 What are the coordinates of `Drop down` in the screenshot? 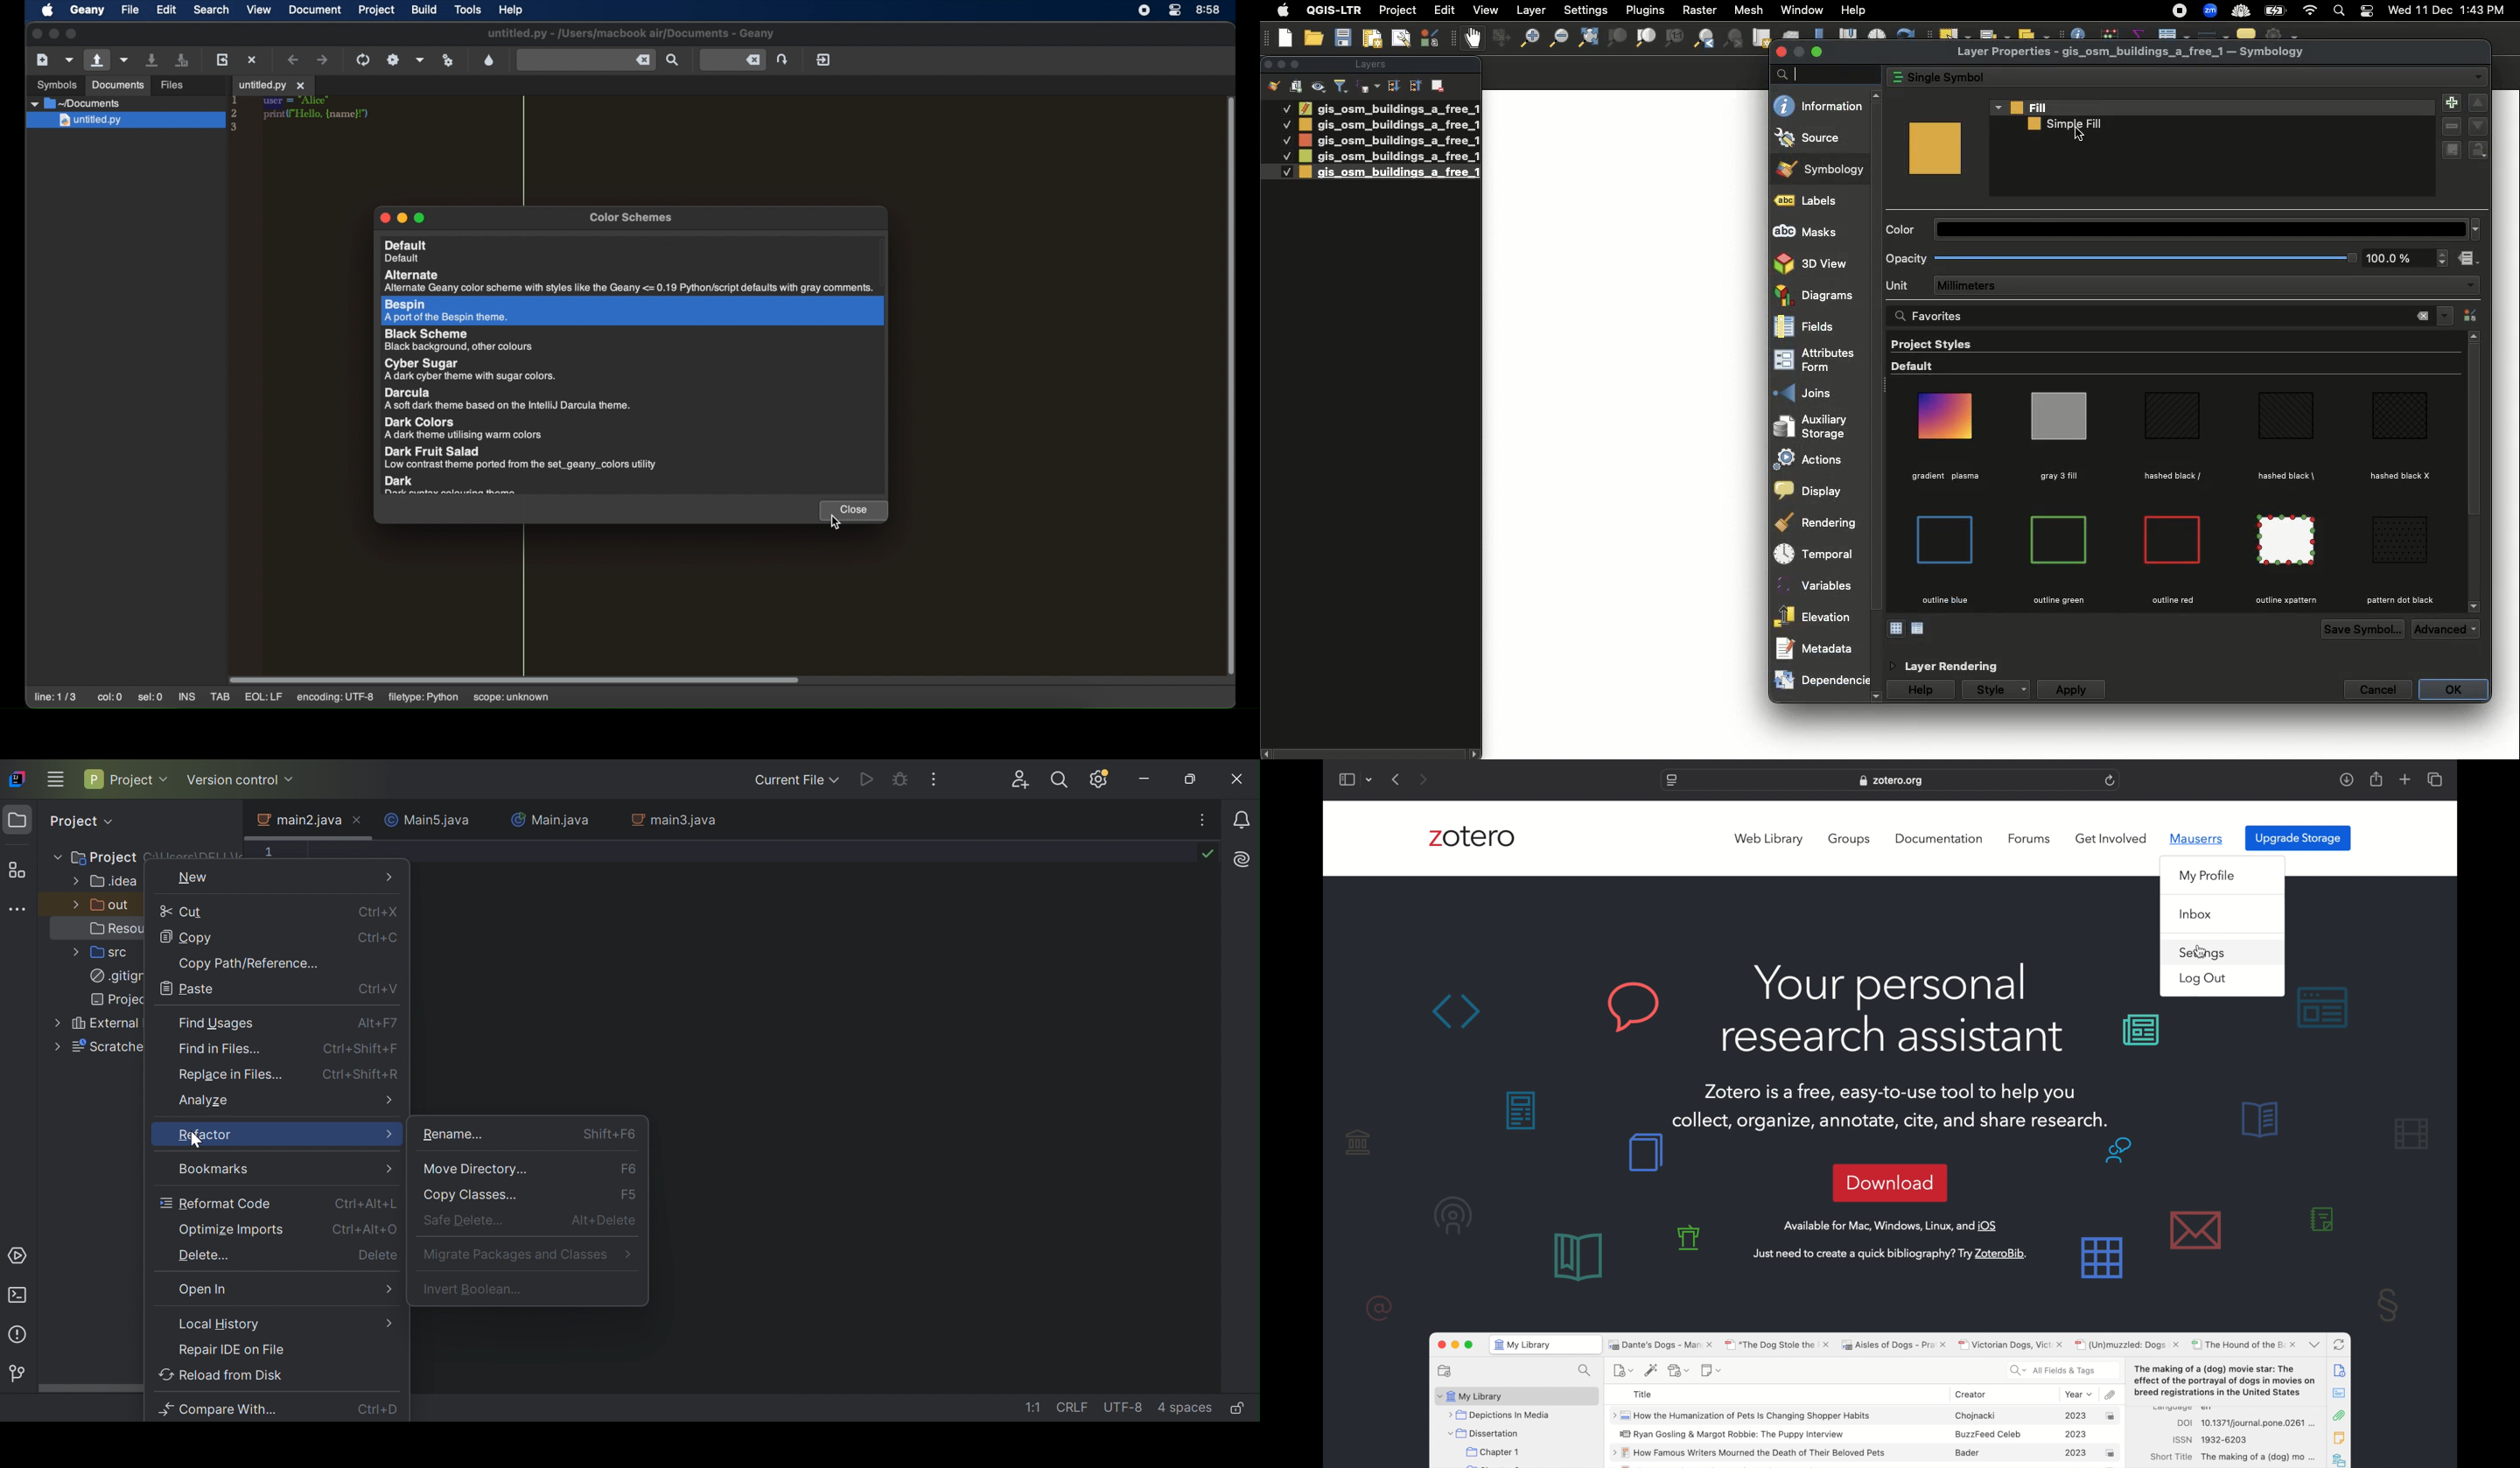 It's located at (1997, 107).